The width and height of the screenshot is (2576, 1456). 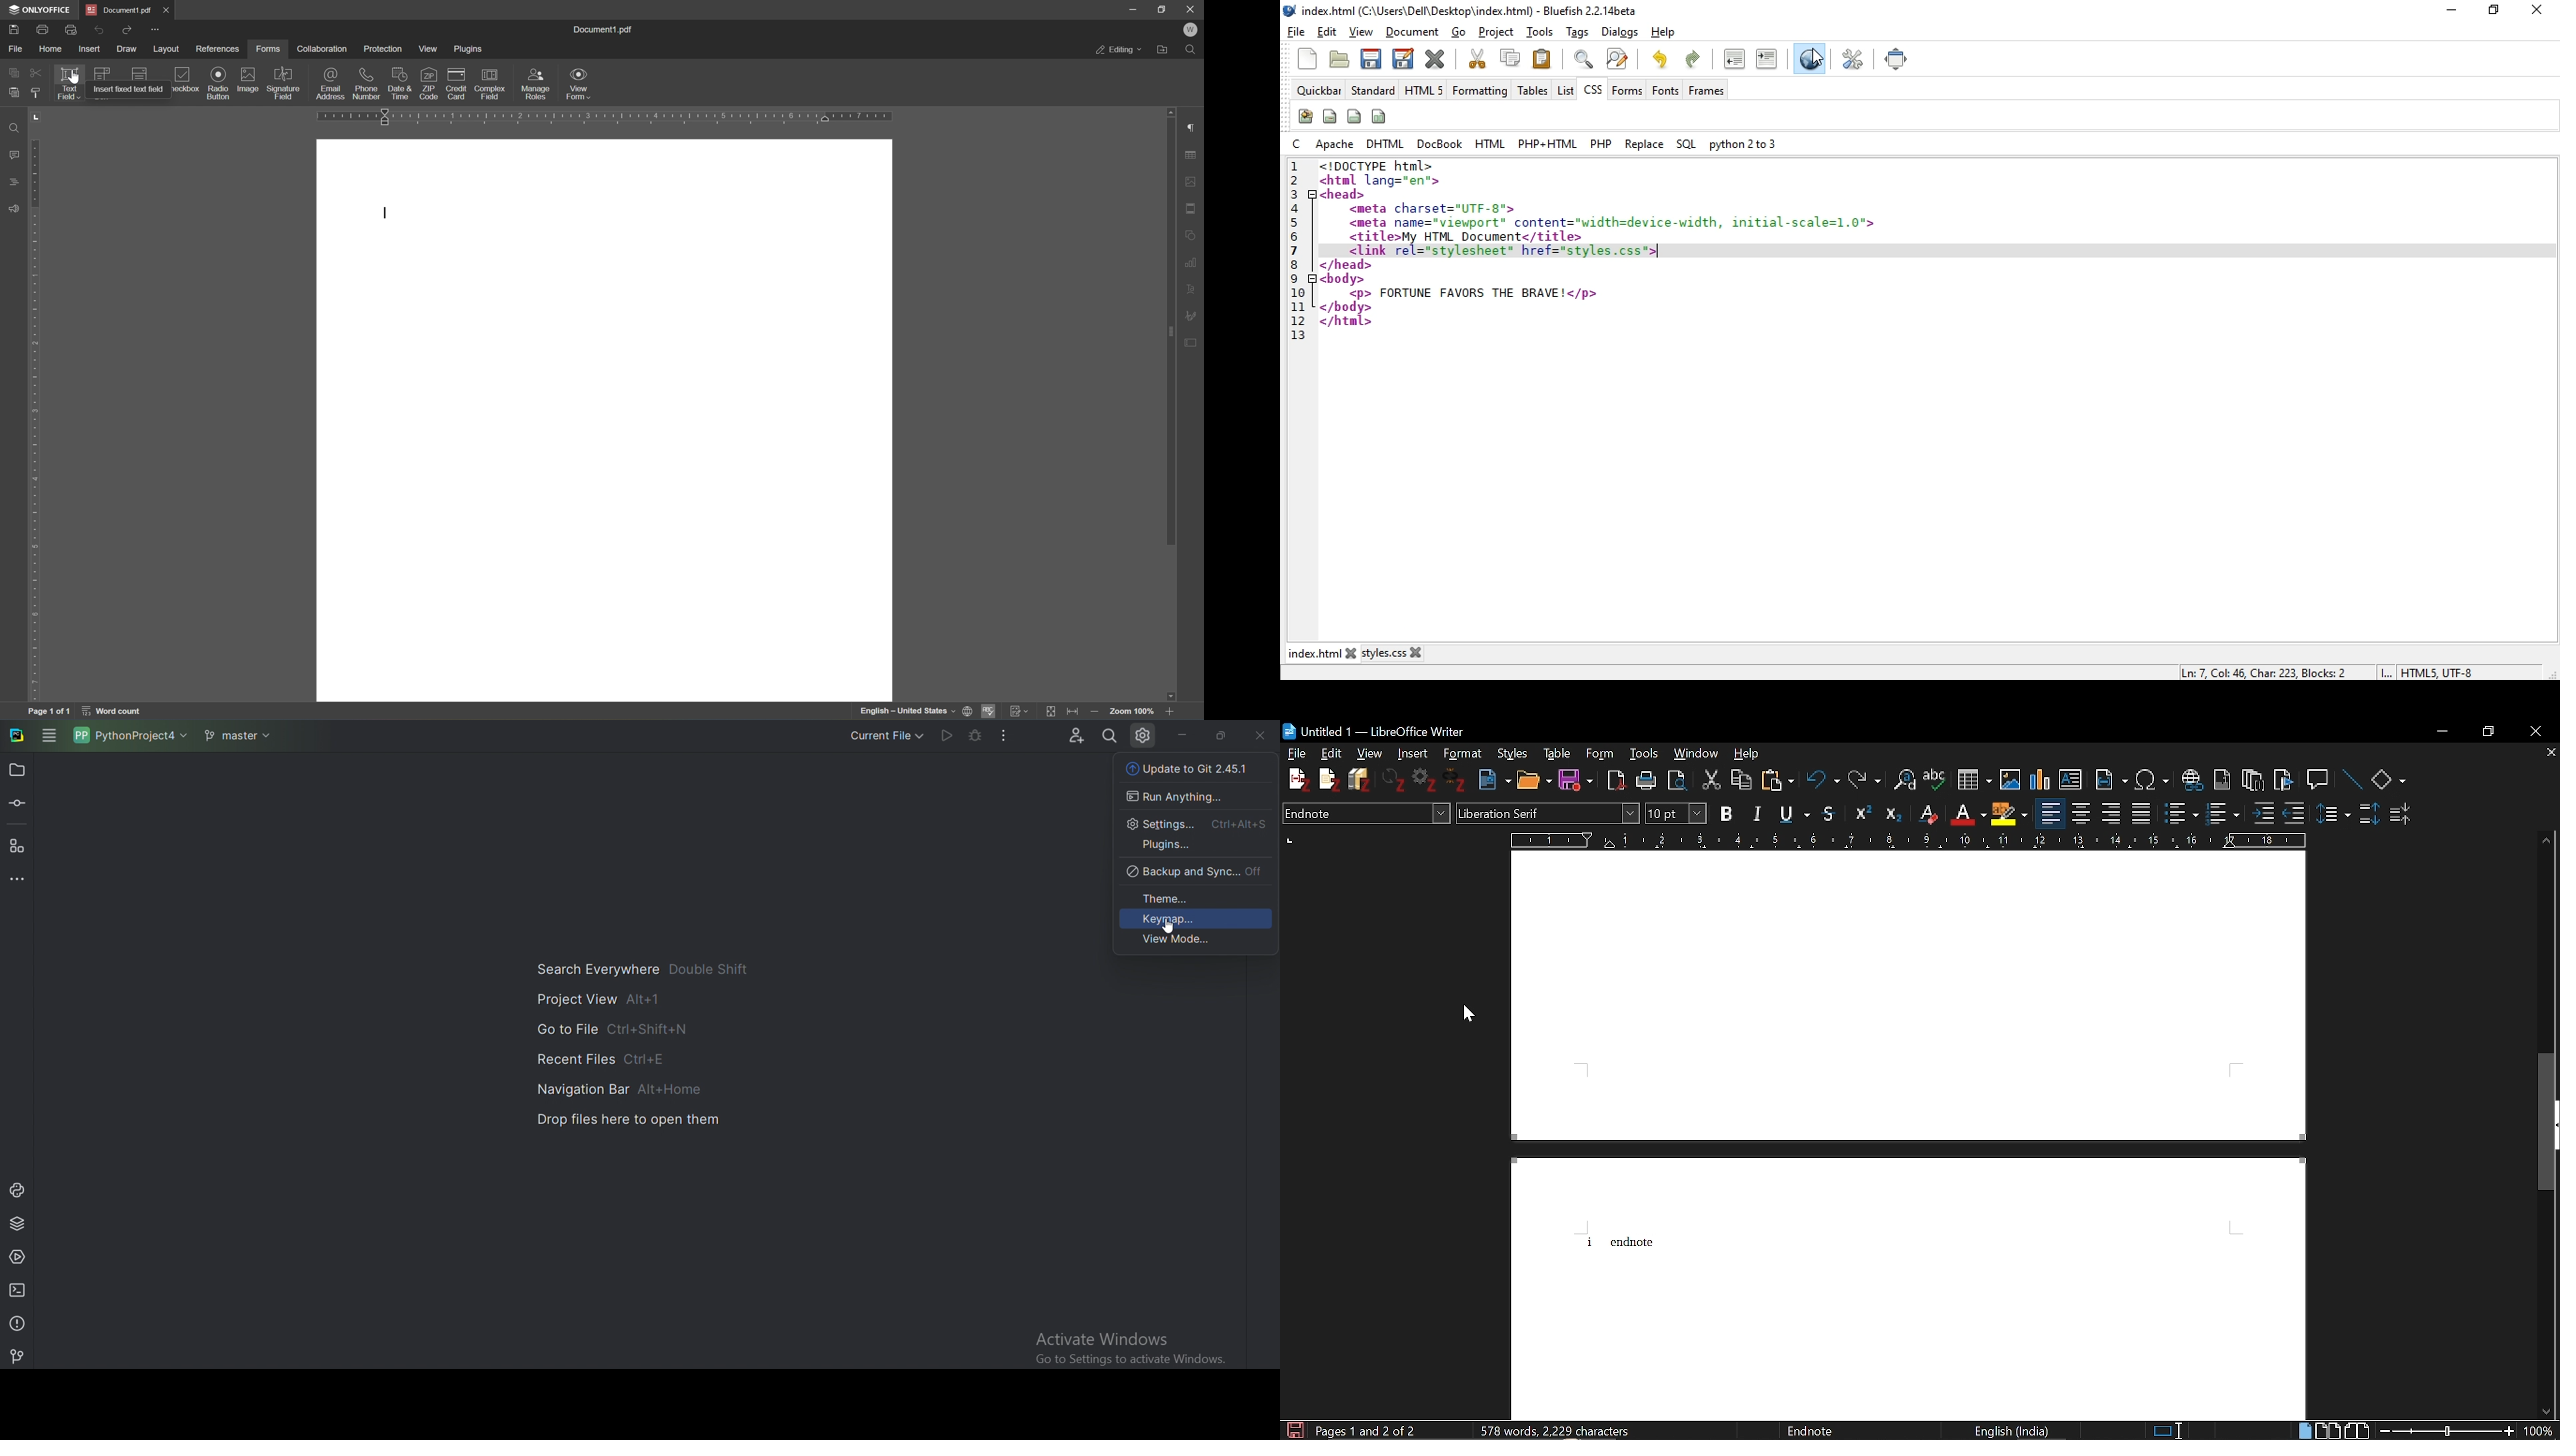 I want to click on print, so click(x=42, y=29).